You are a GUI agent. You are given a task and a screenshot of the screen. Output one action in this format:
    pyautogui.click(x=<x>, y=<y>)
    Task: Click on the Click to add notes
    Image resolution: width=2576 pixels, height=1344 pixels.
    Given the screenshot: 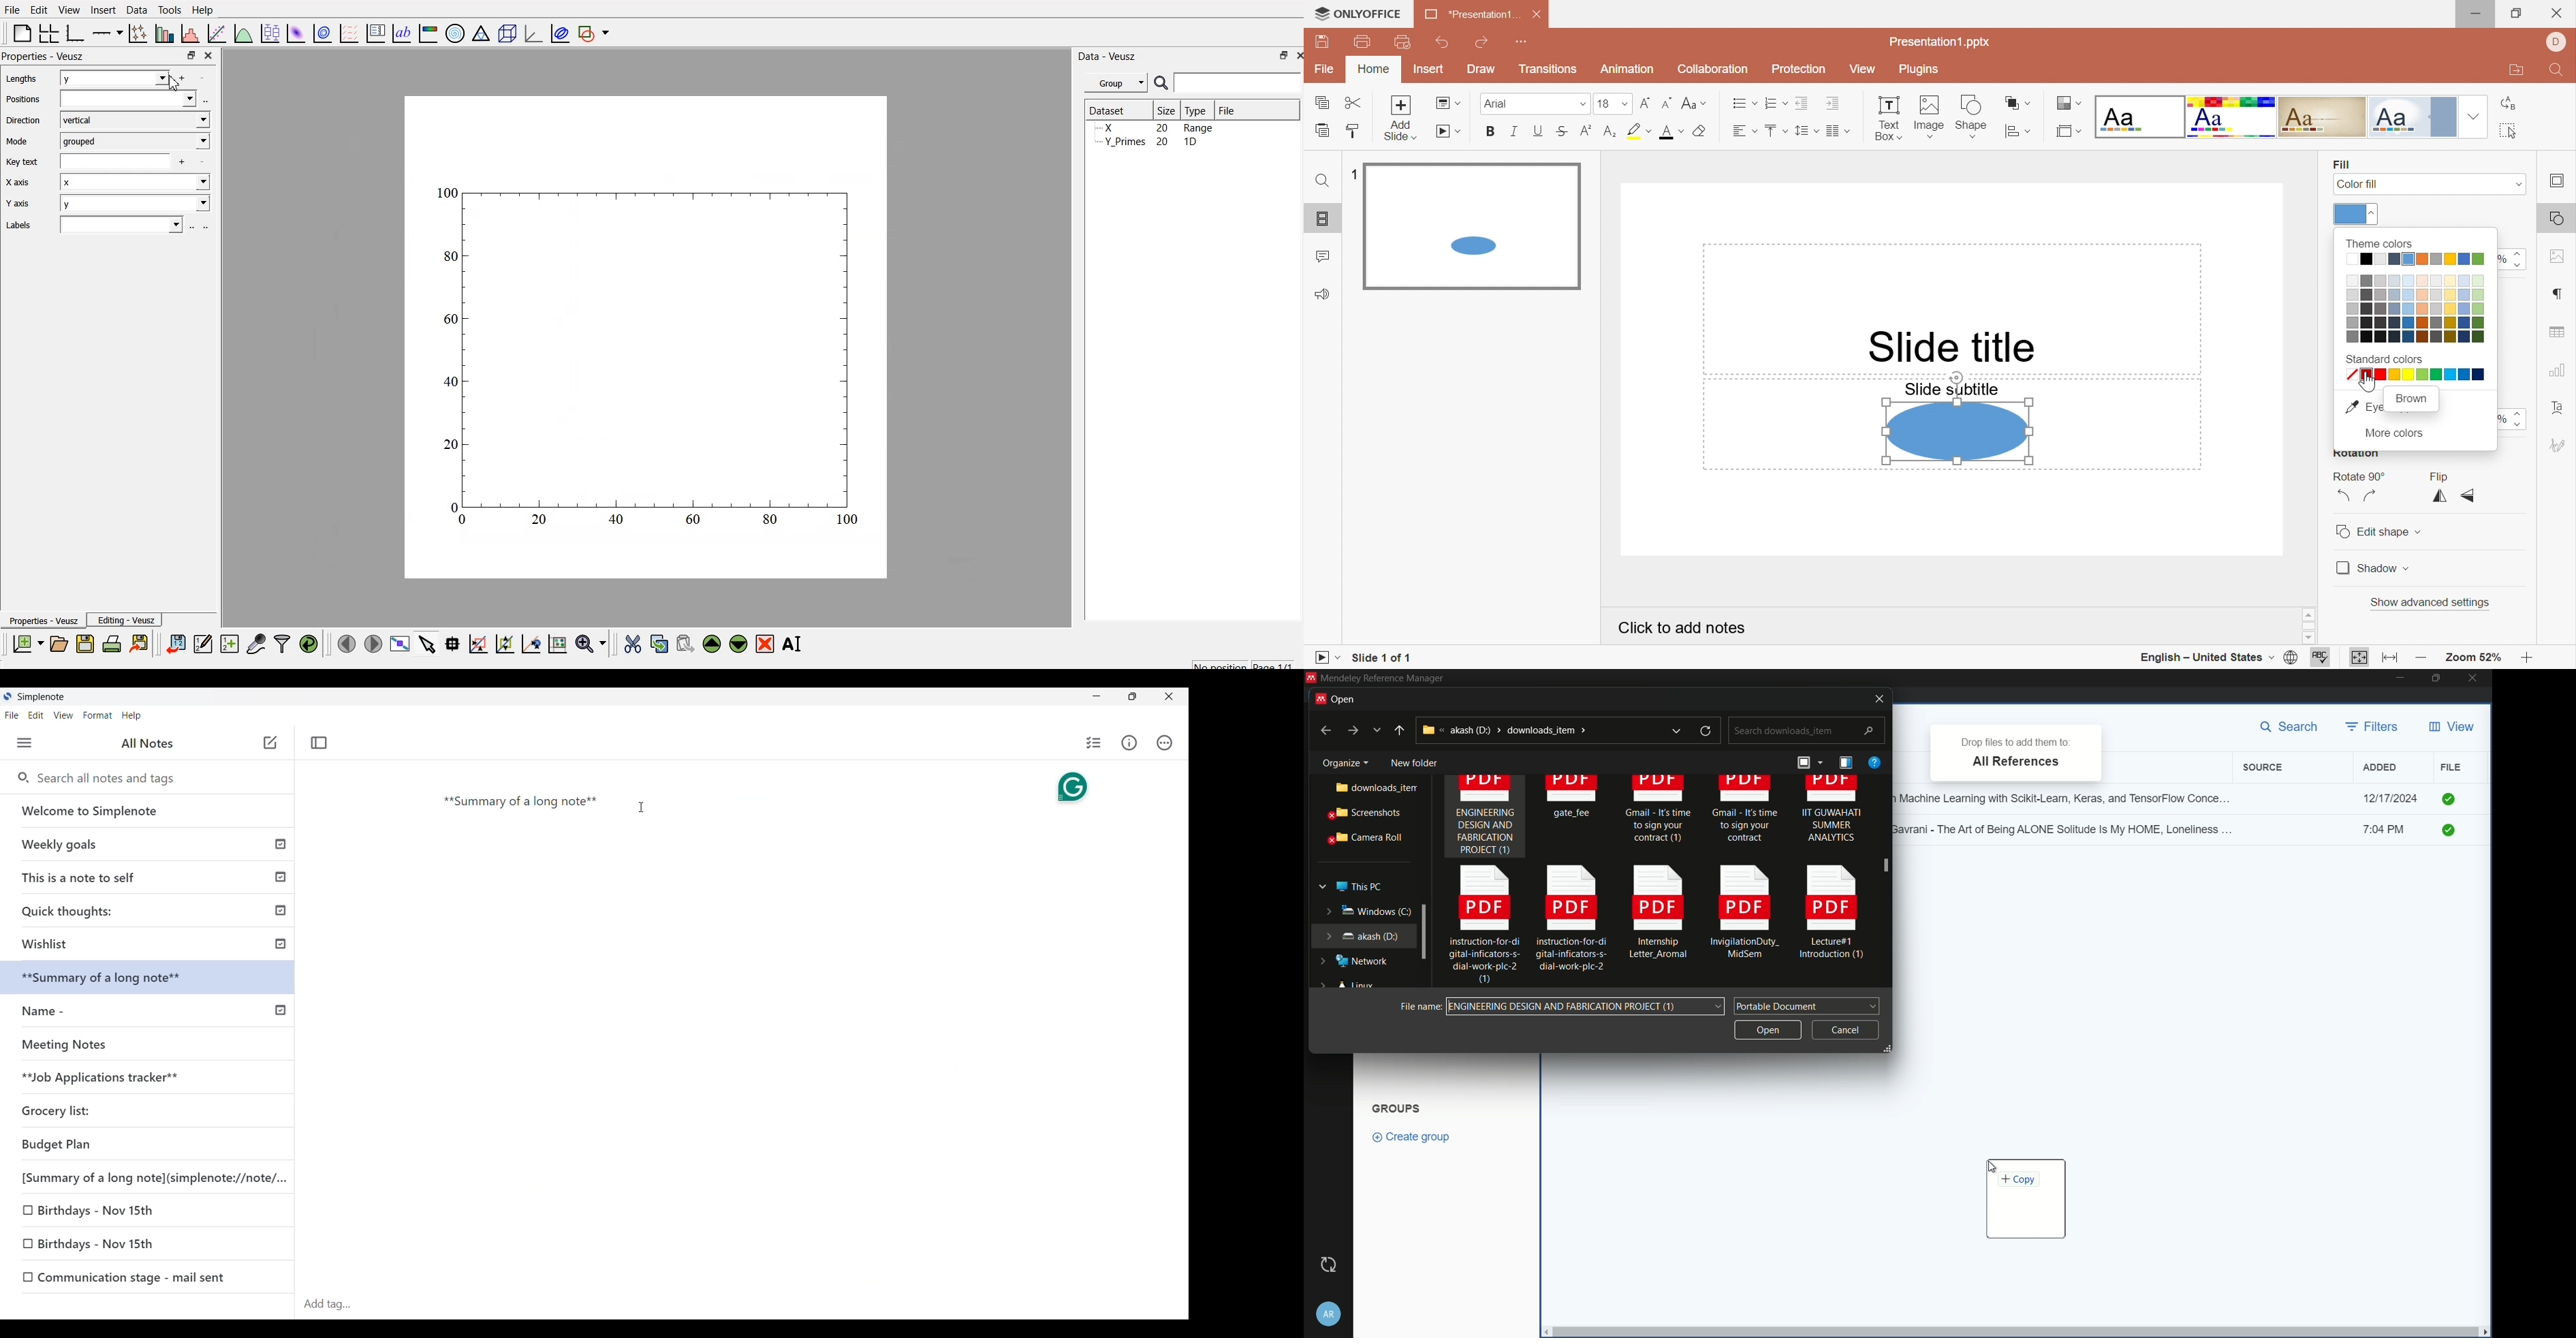 What is the action you would take?
    pyautogui.click(x=1682, y=627)
    